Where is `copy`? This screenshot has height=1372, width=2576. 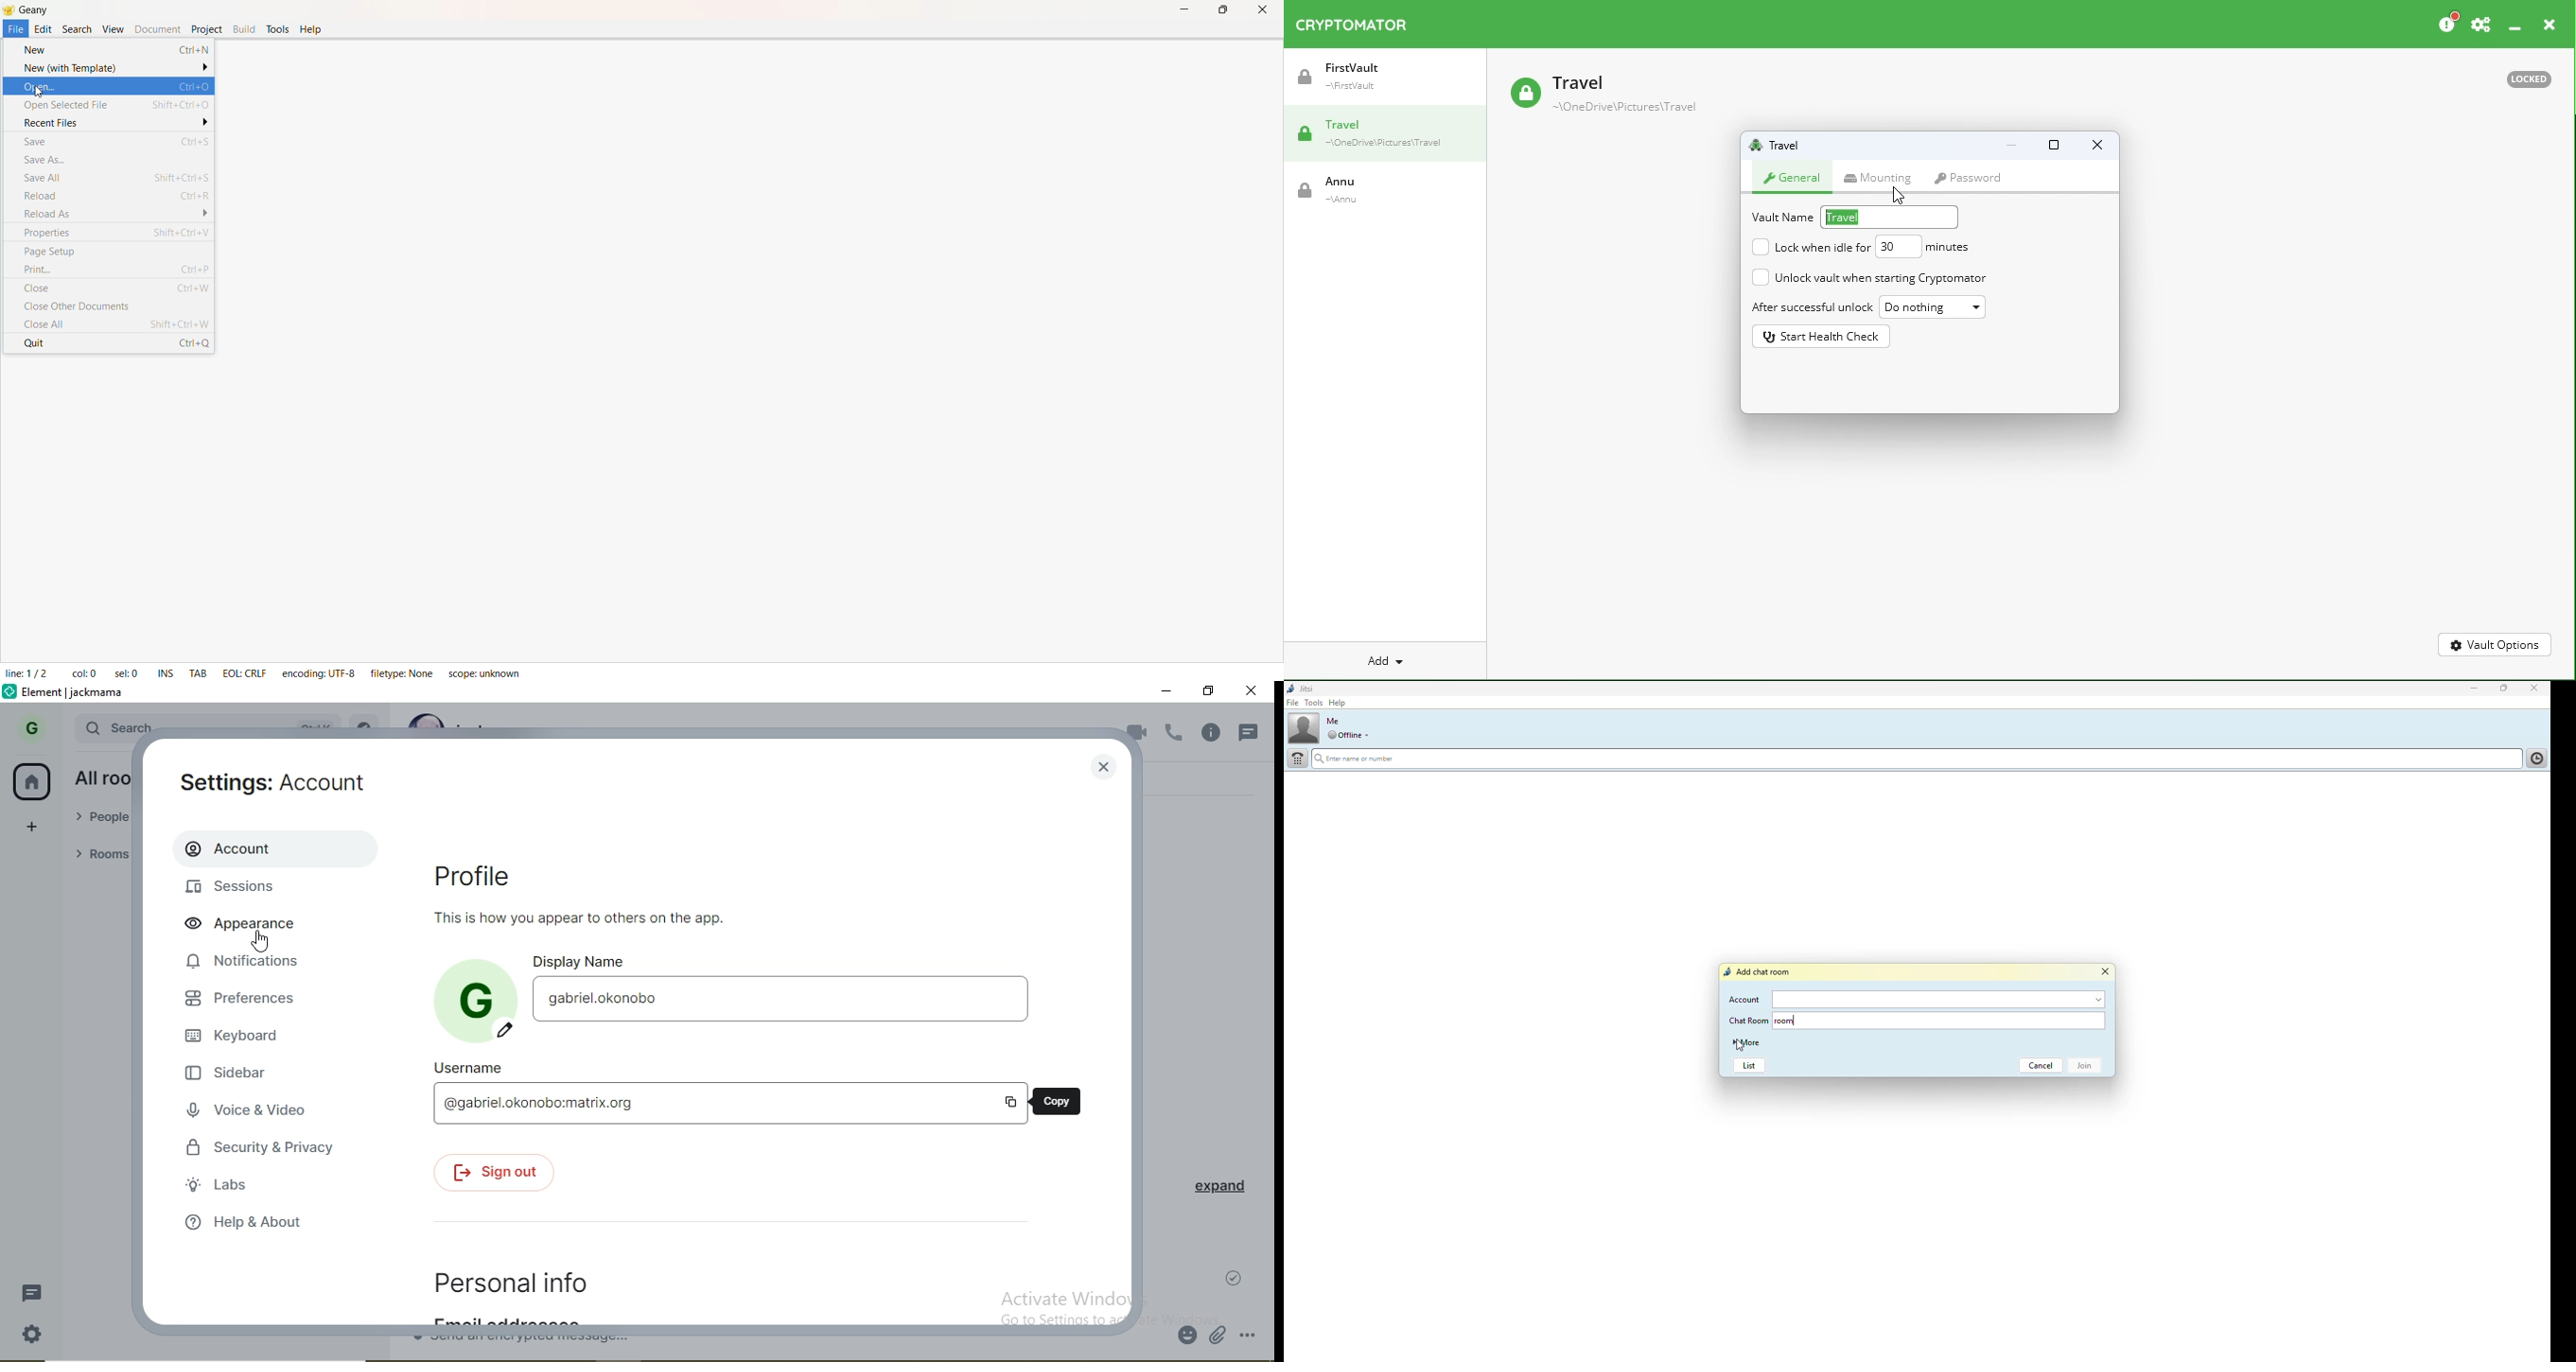
copy is located at coordinates (1013, 1105).